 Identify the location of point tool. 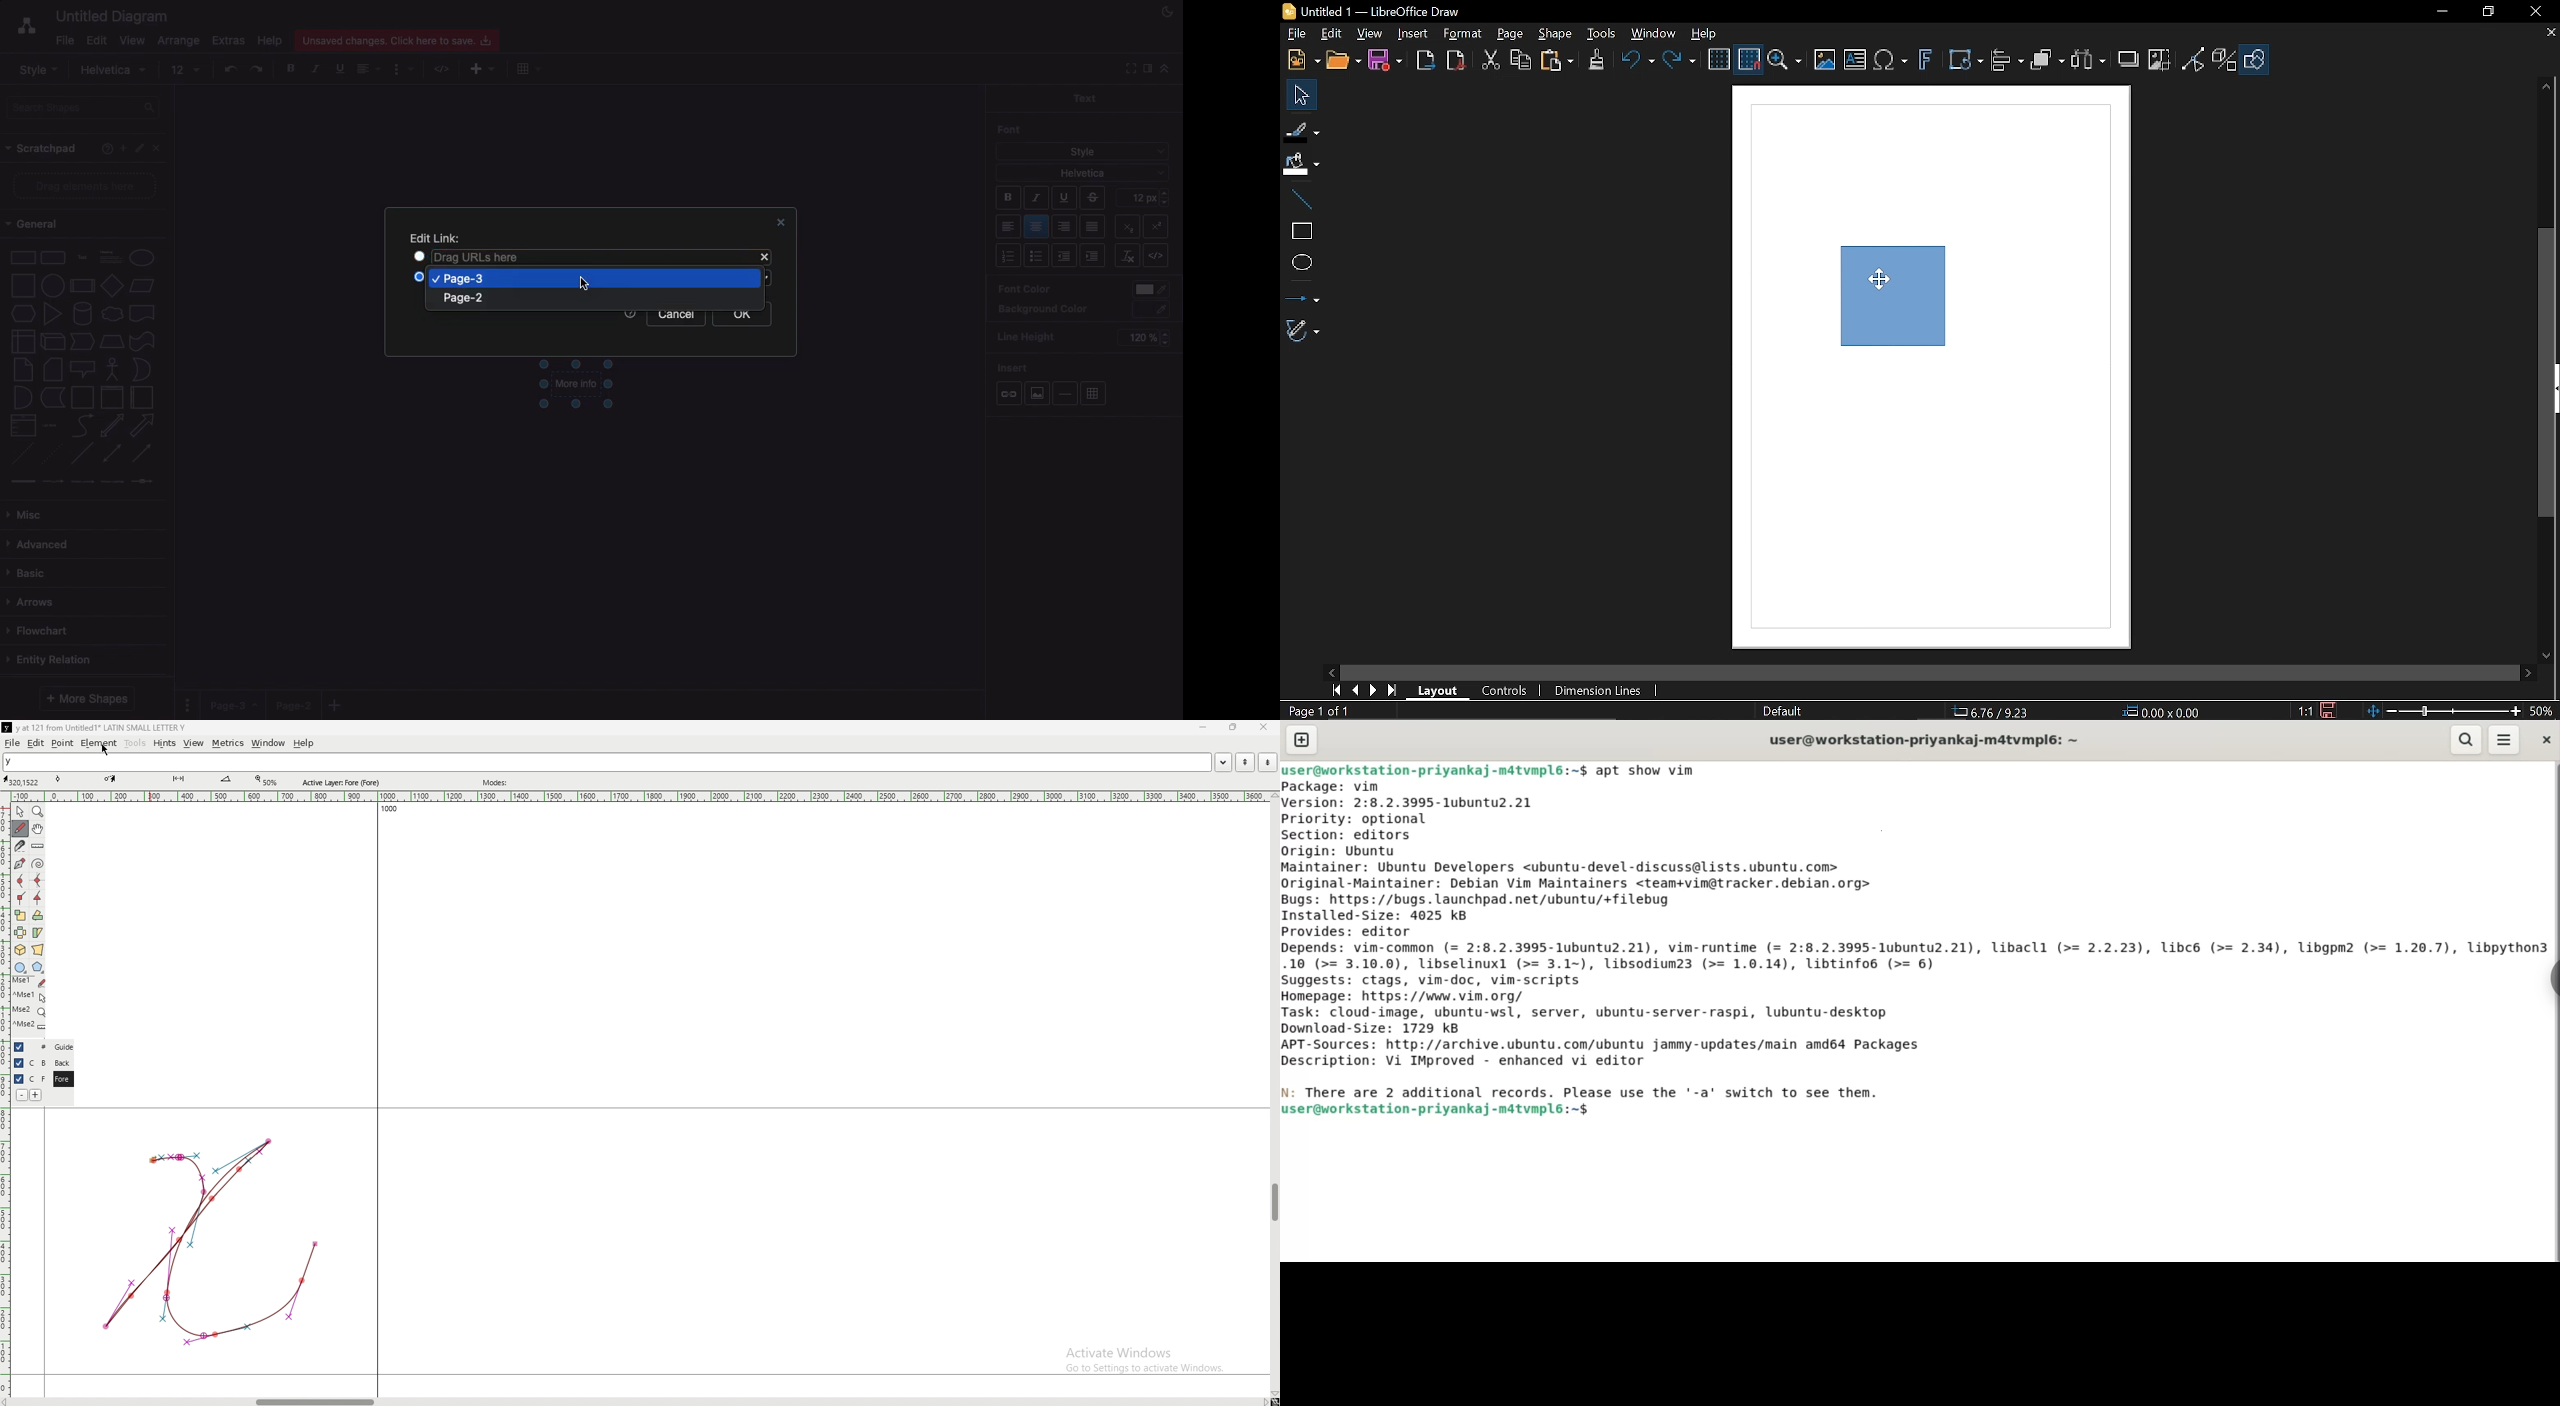
(59, 779).